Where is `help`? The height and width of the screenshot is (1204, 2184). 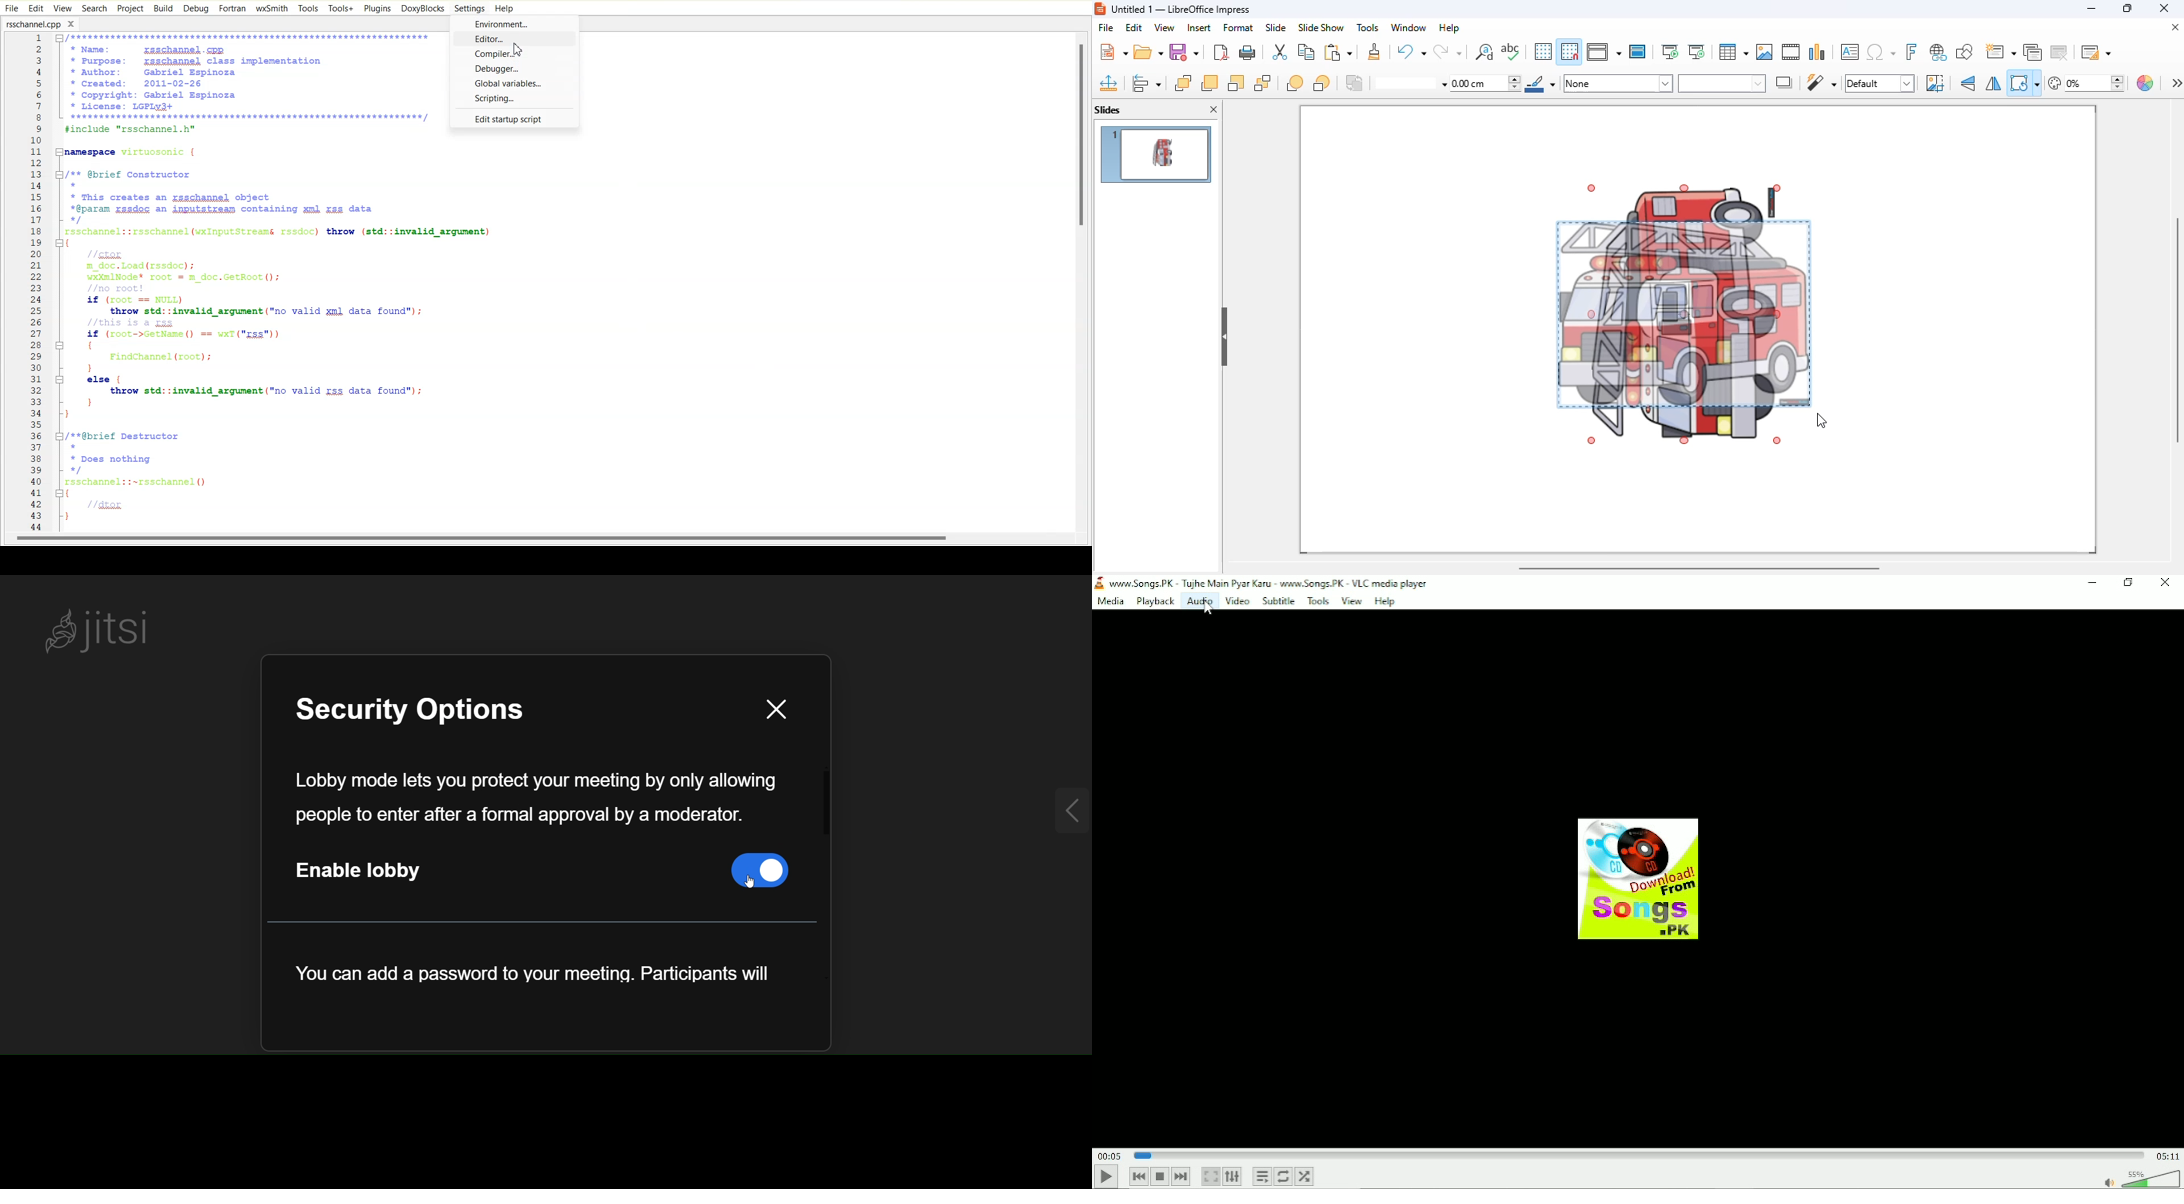
help is located at coordinates (1449, 27).